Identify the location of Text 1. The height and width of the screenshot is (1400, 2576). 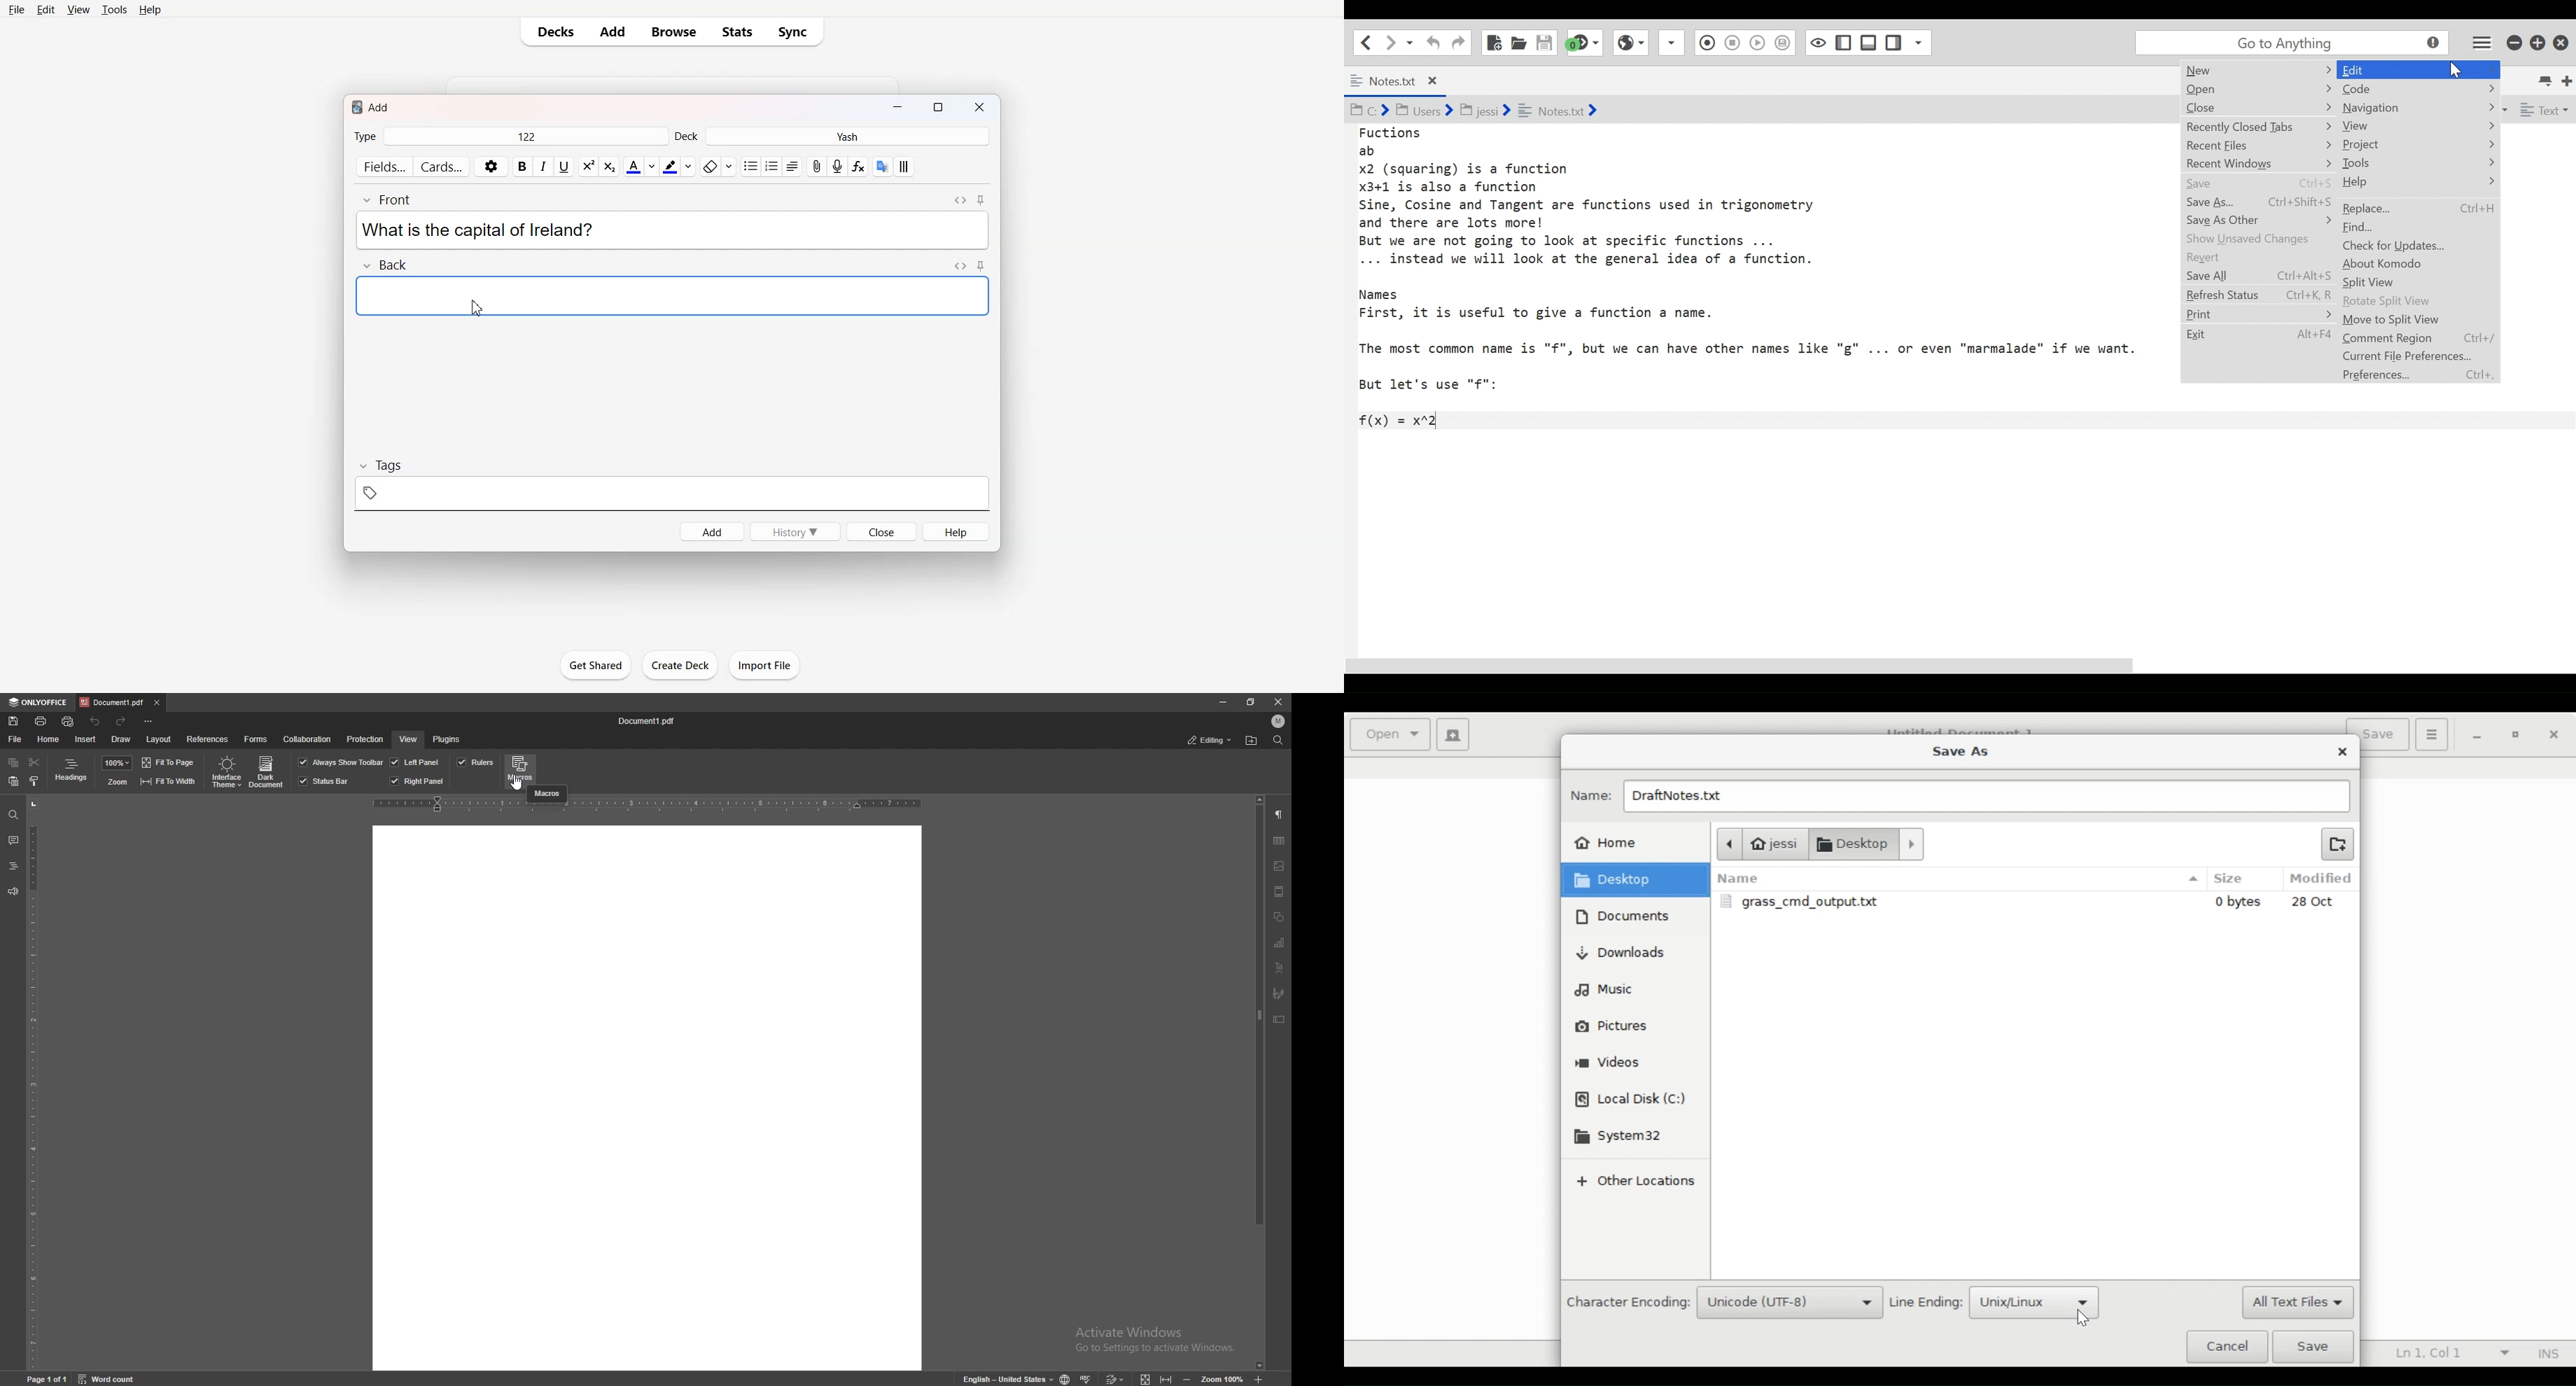
(372, 106).